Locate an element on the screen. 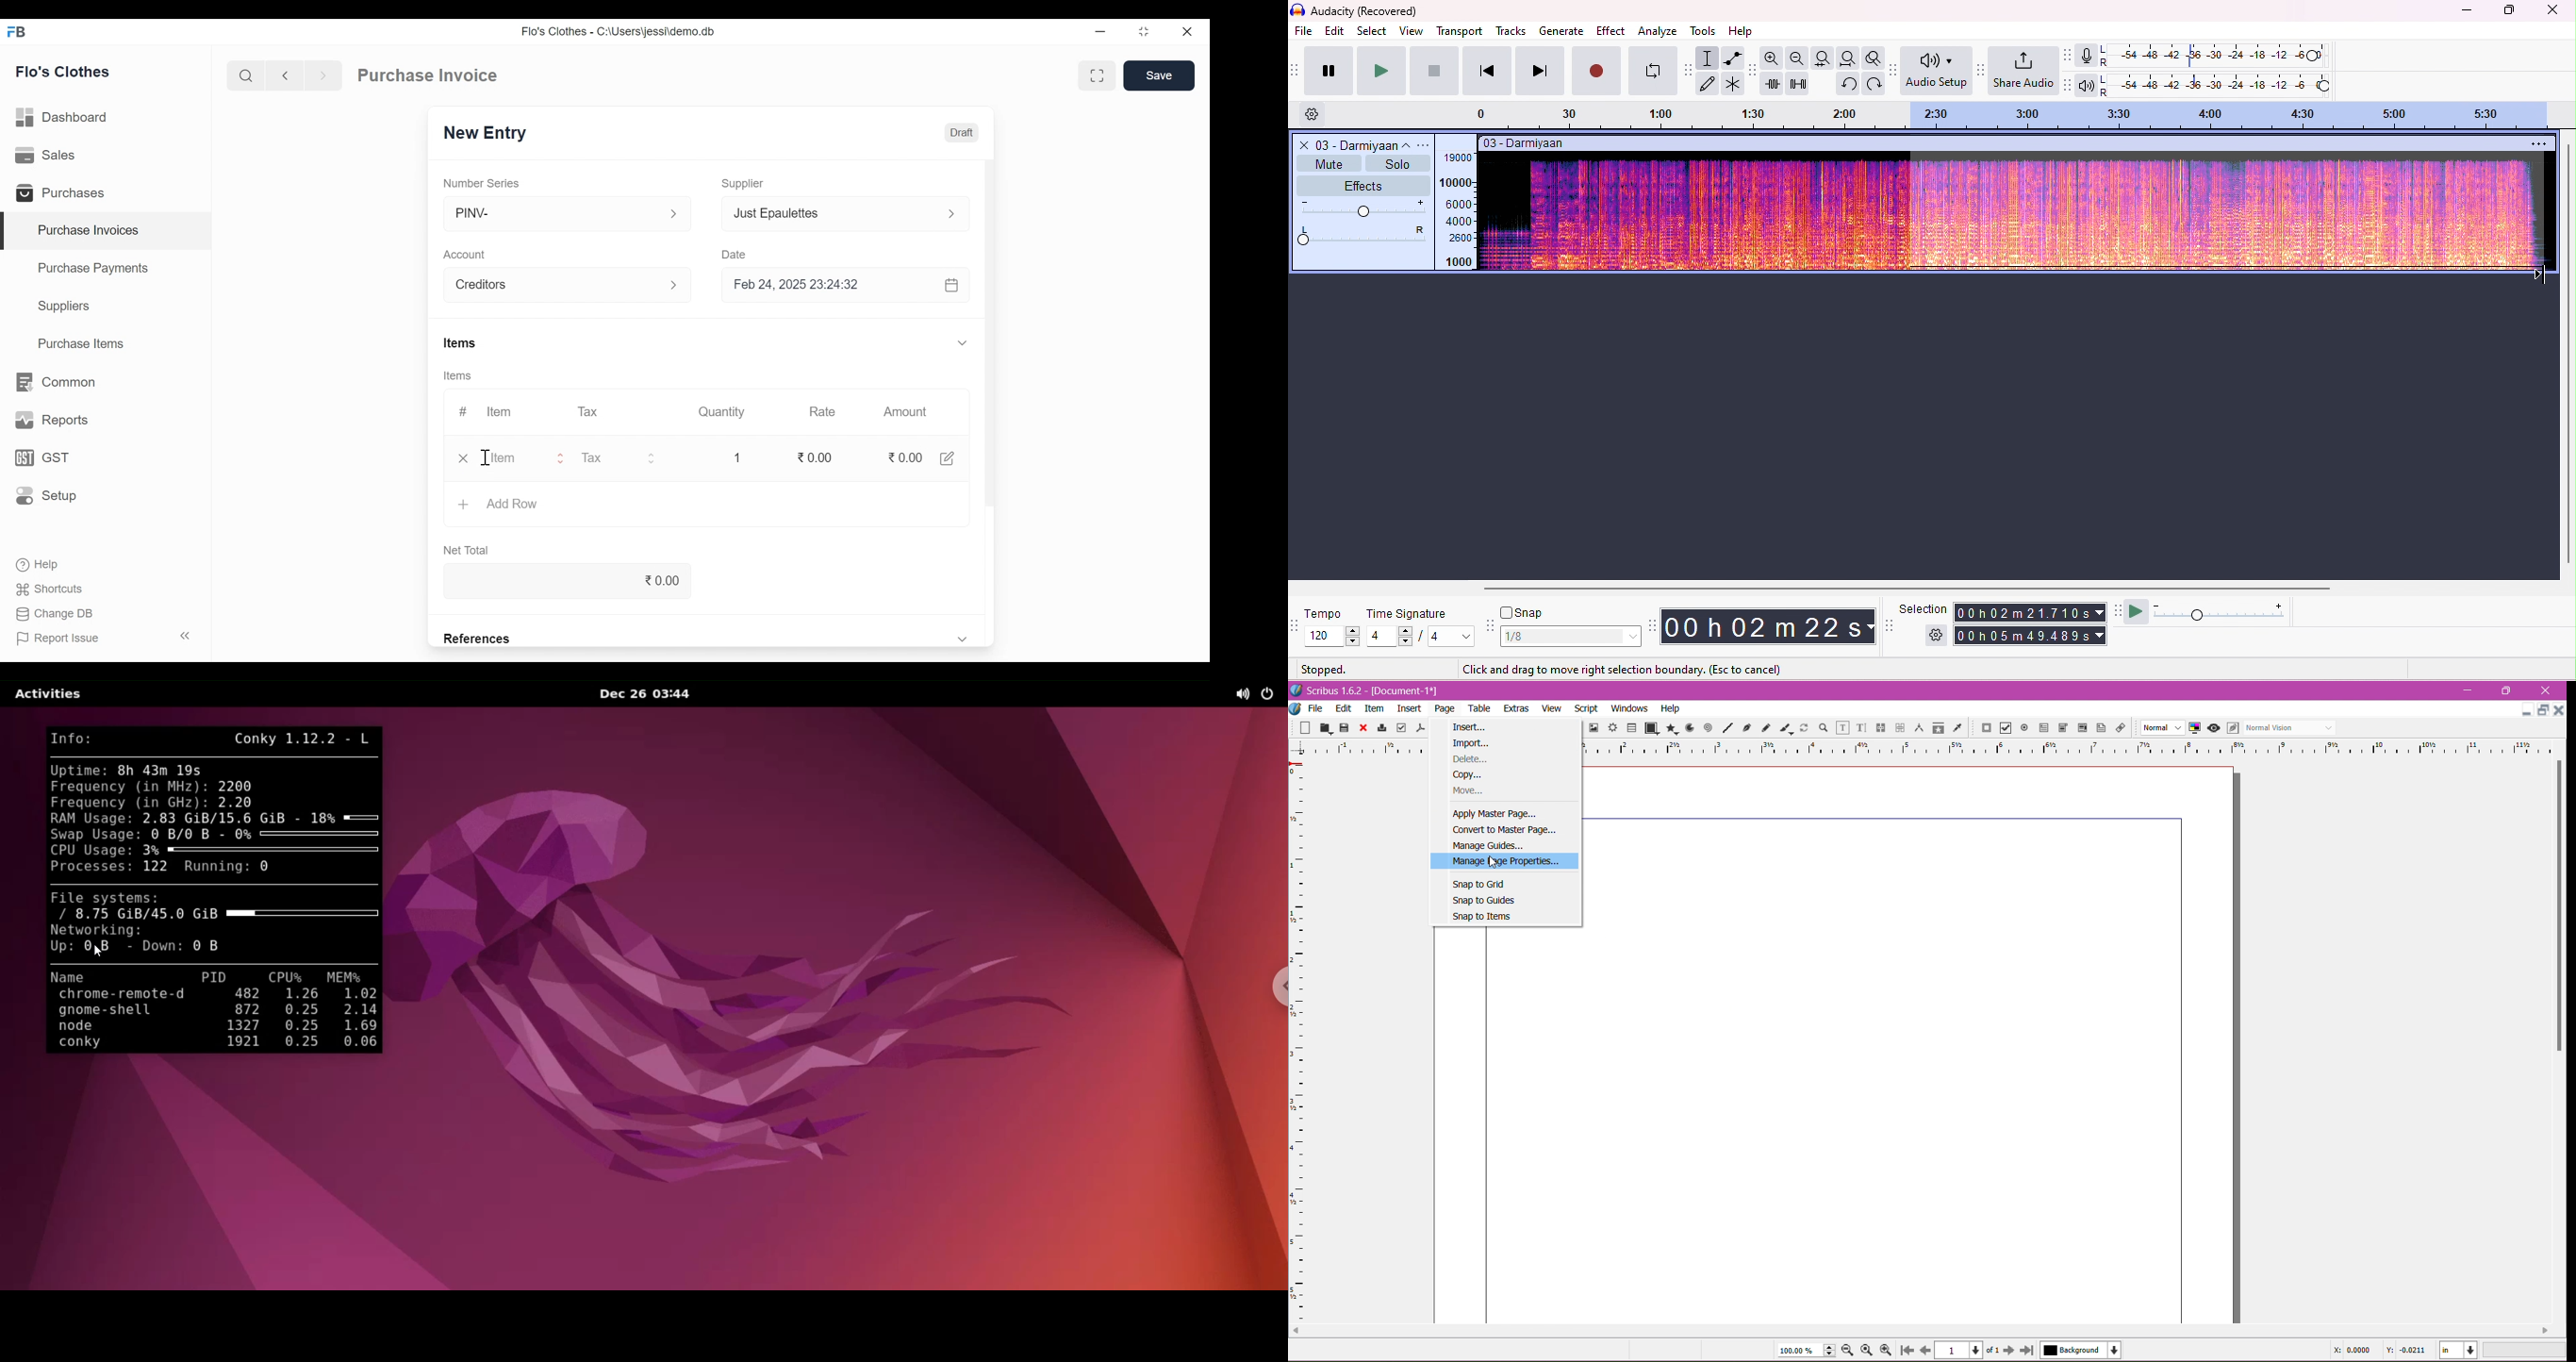 This screenshot has width=2576, height=1372. Help is located at coordinates (42, 565).